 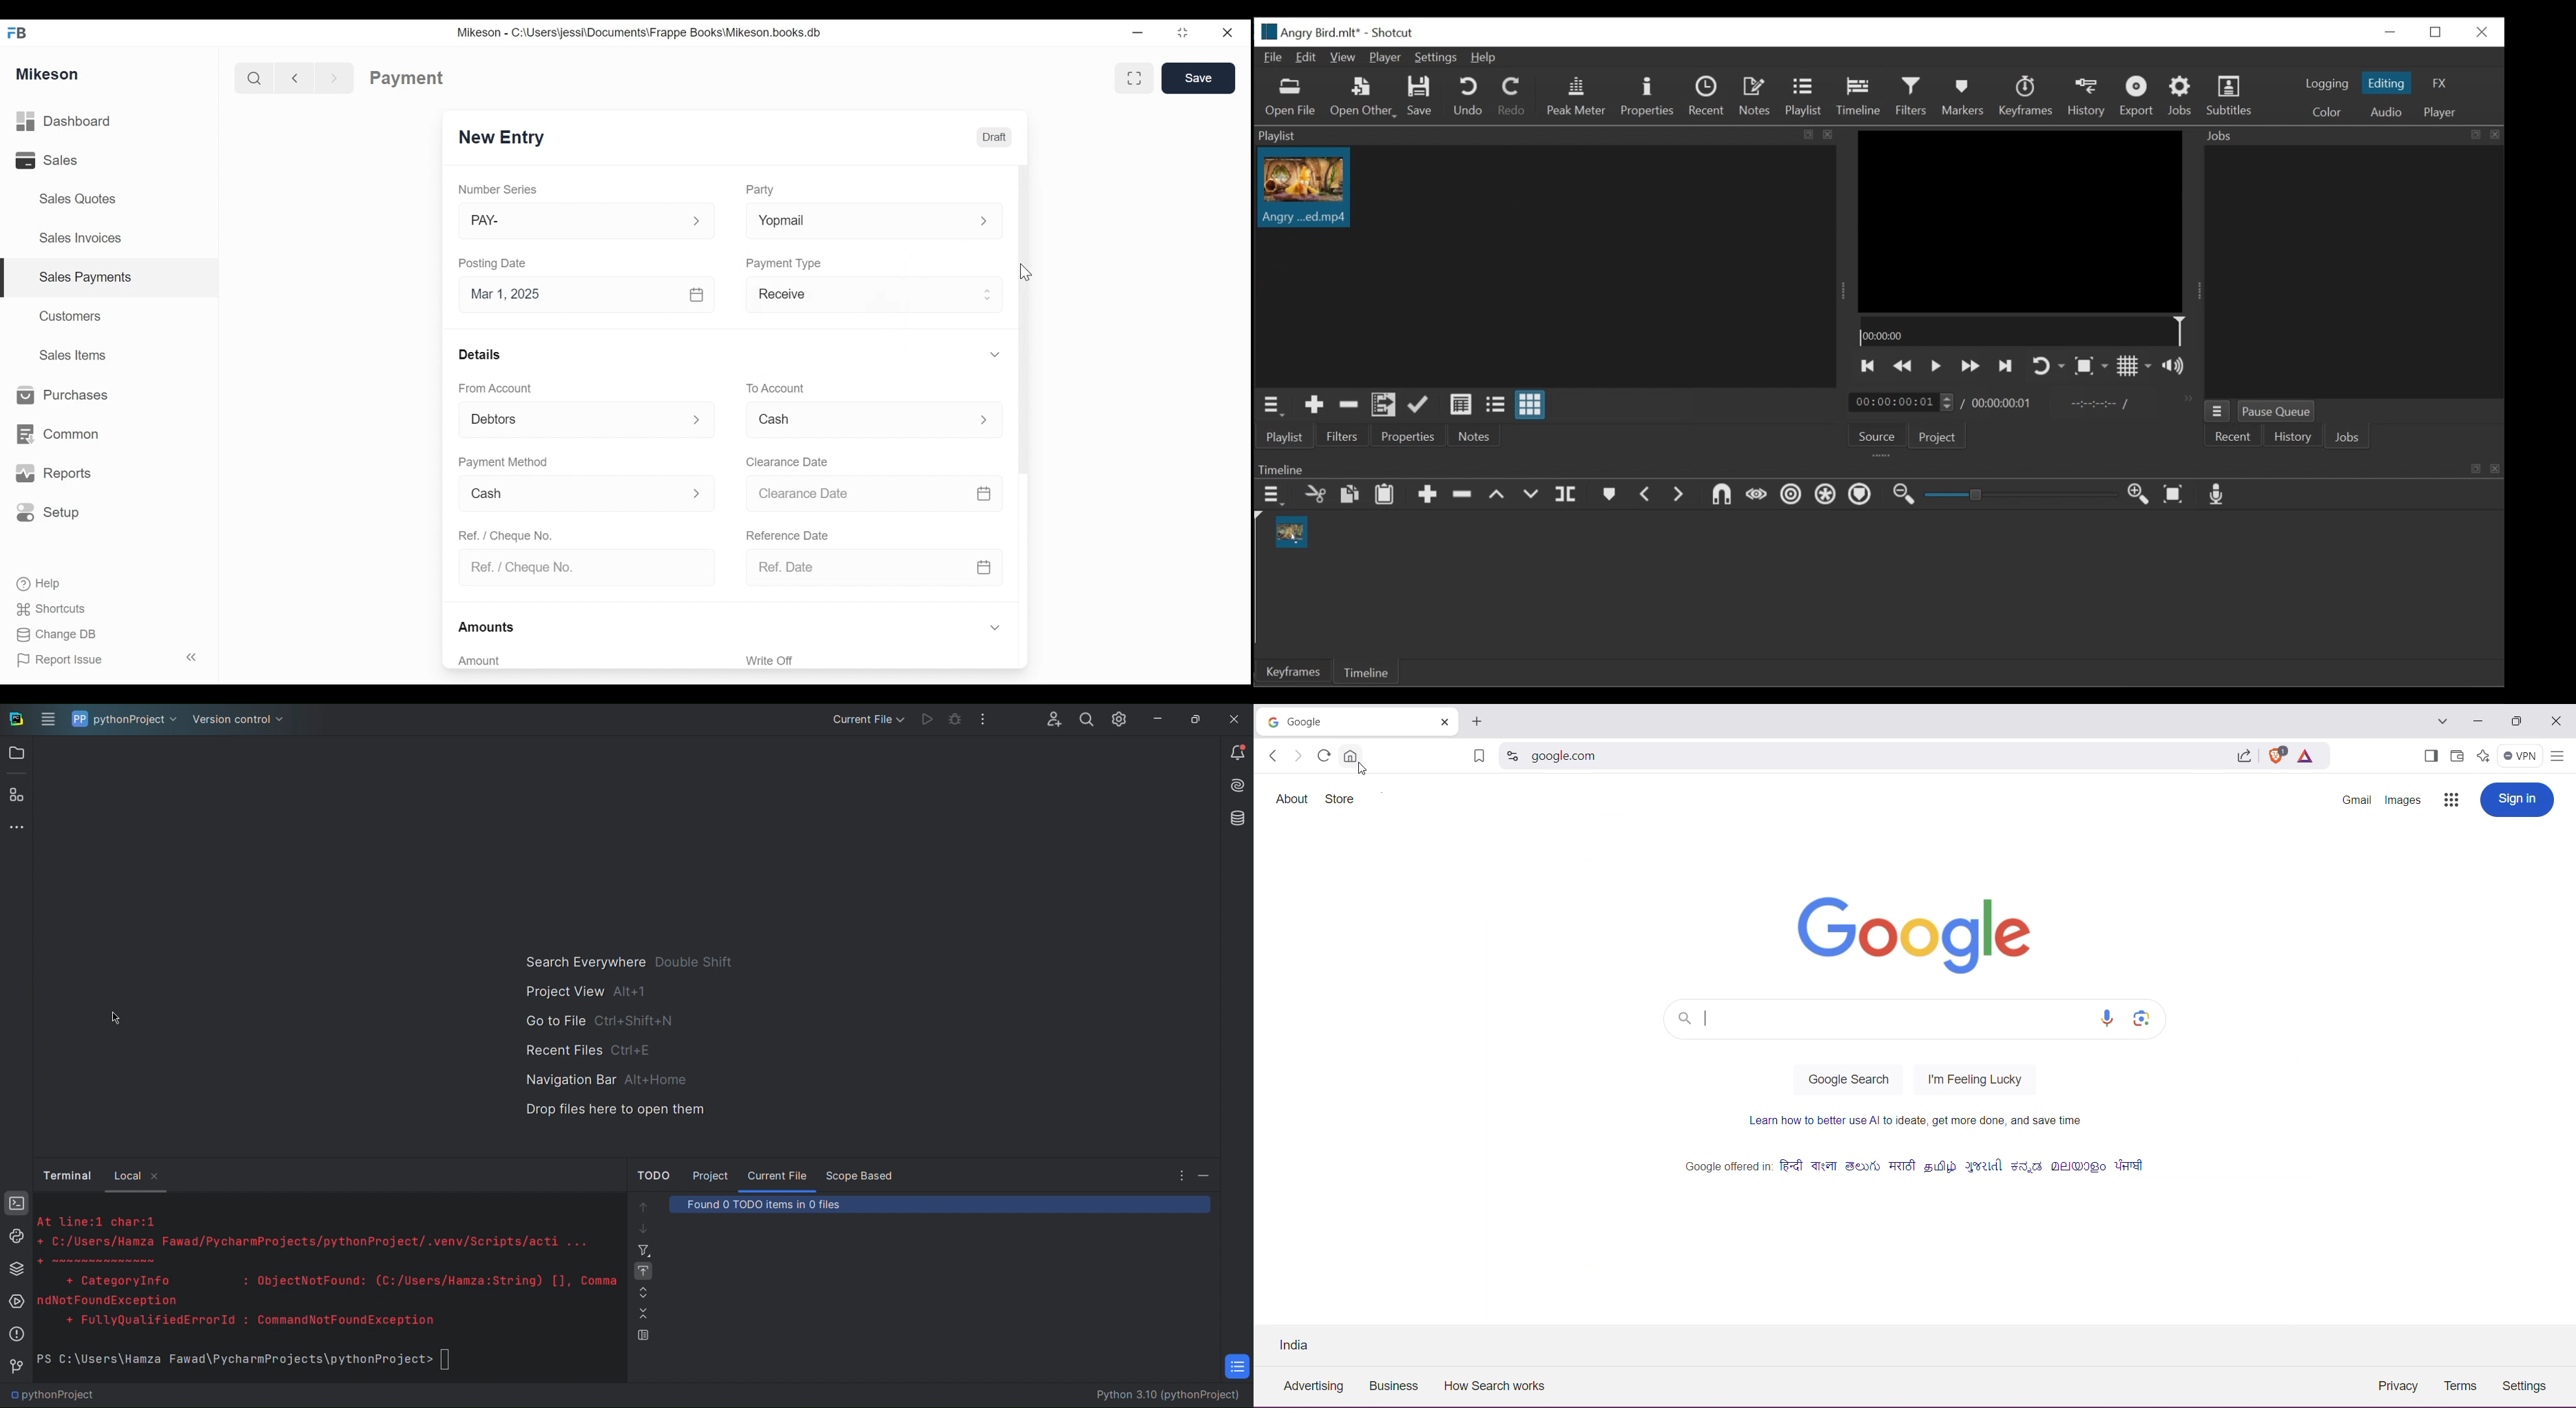 What do you see at coordinates (512, 535) in the screenshot?
I see `Ref. / Cheque No.` at bounding box center [512, 535].